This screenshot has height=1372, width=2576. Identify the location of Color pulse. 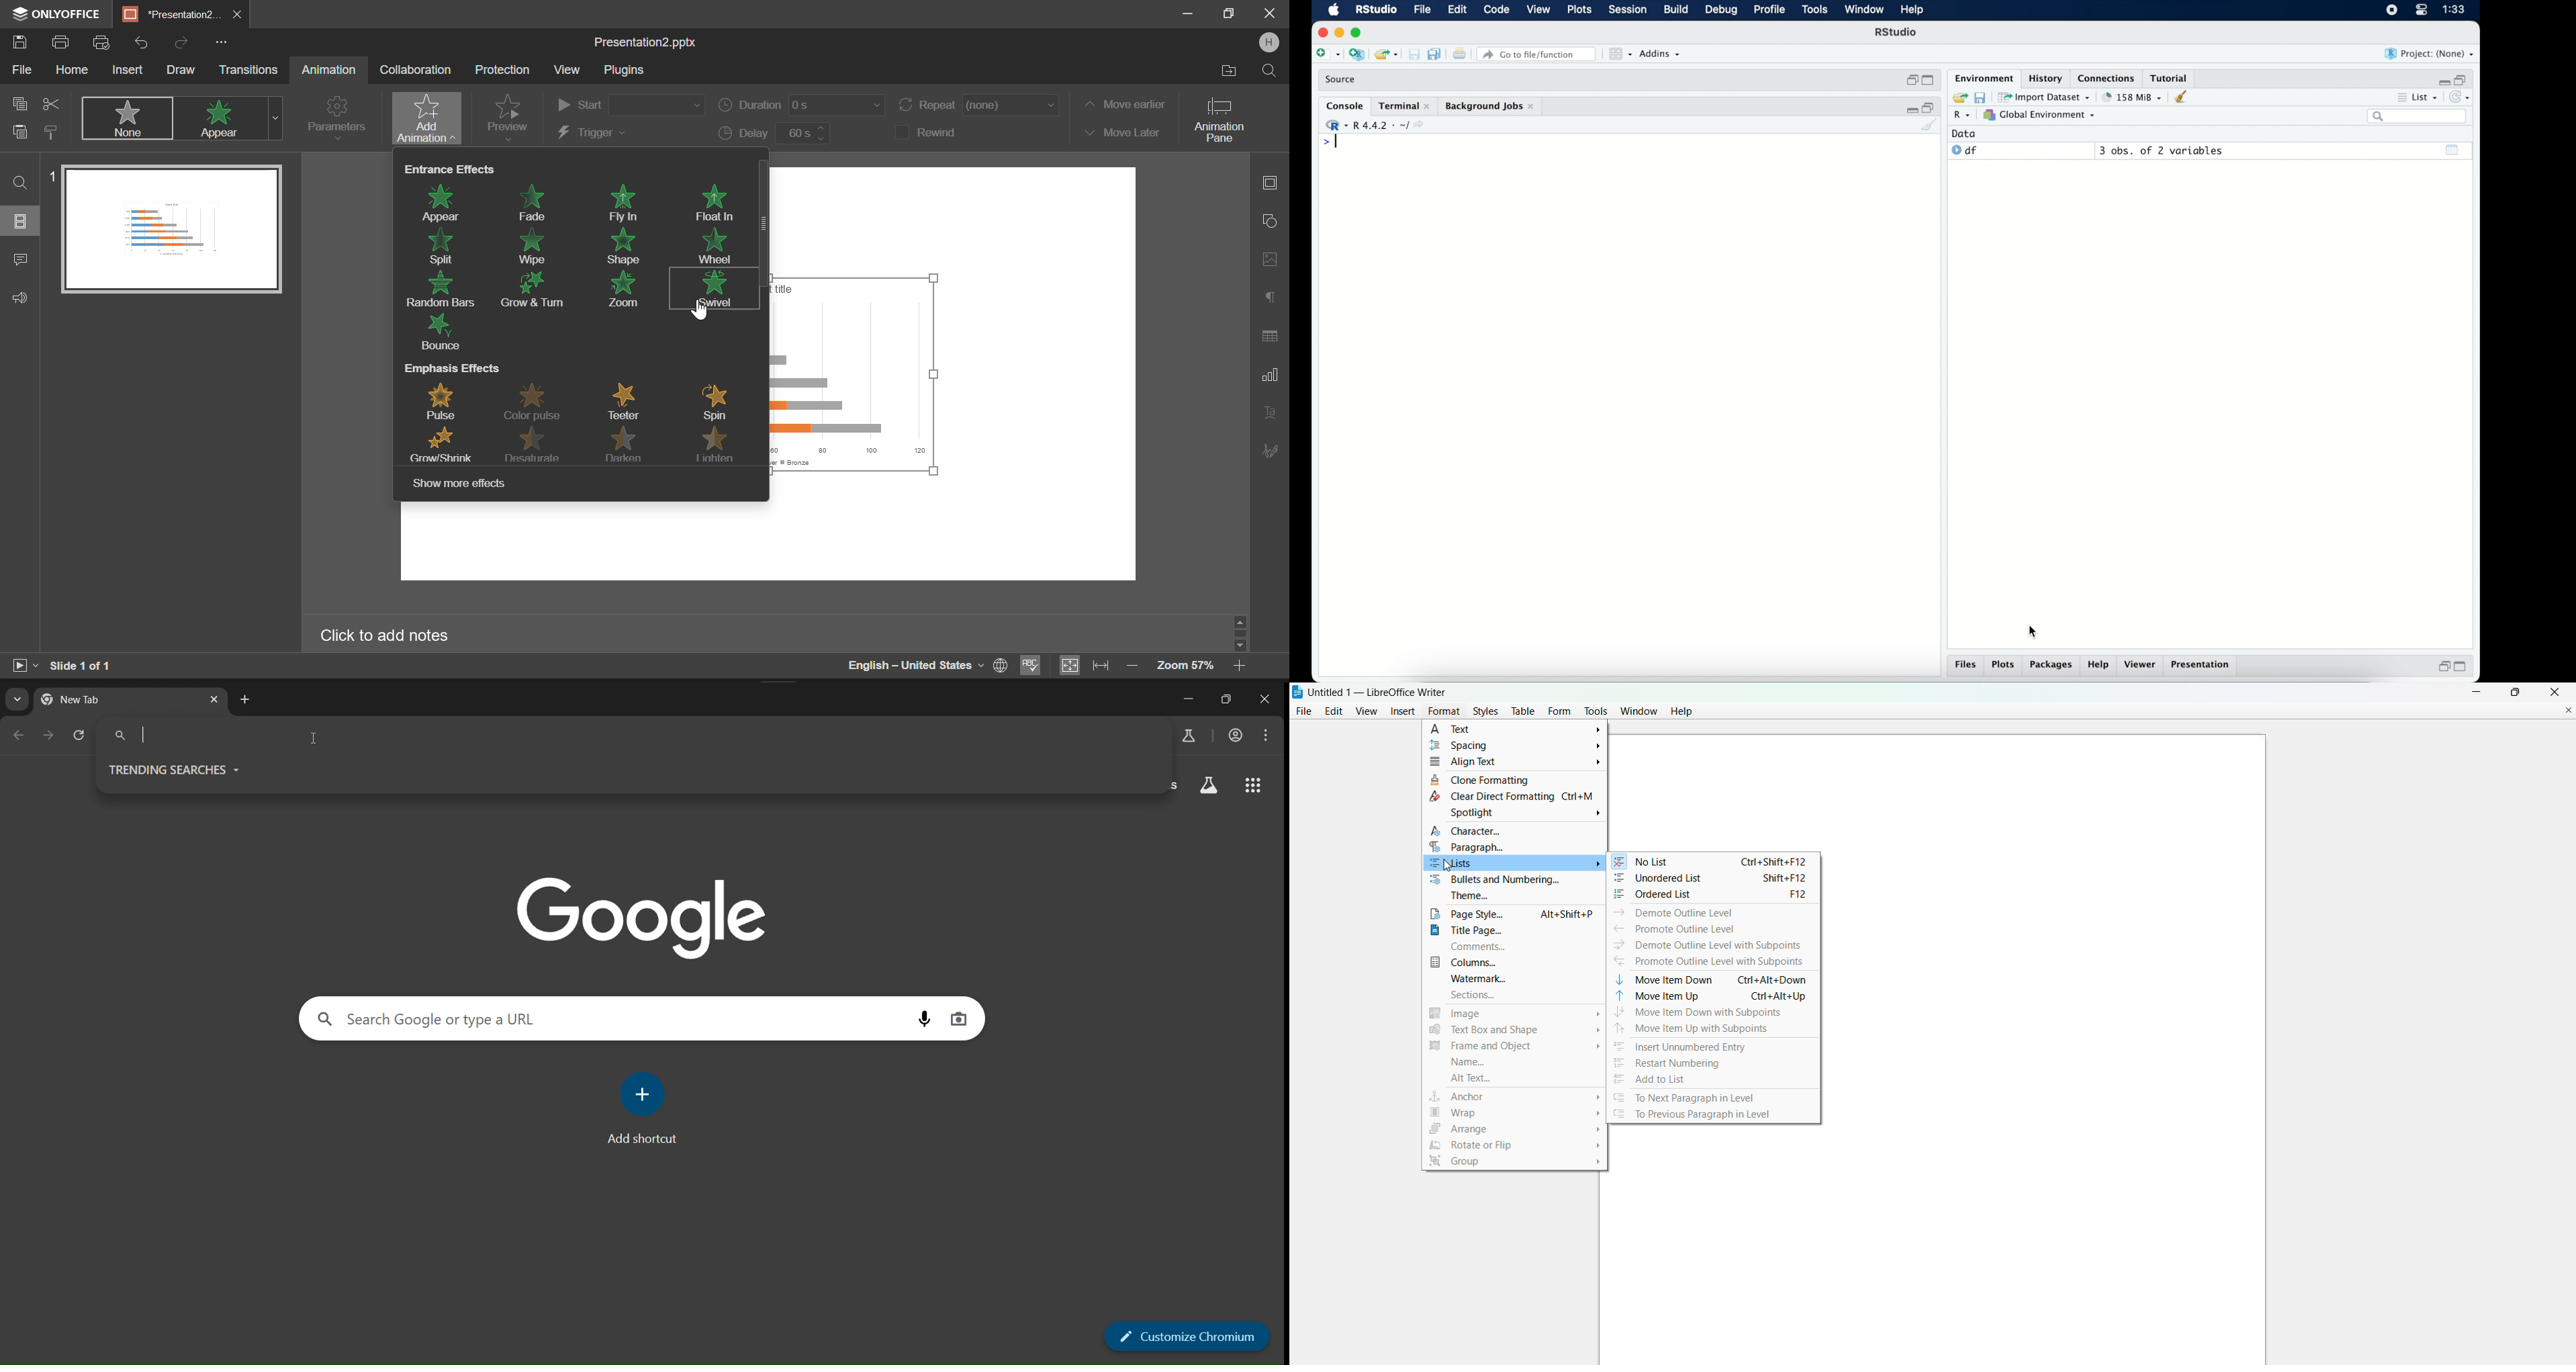
(539, 402).